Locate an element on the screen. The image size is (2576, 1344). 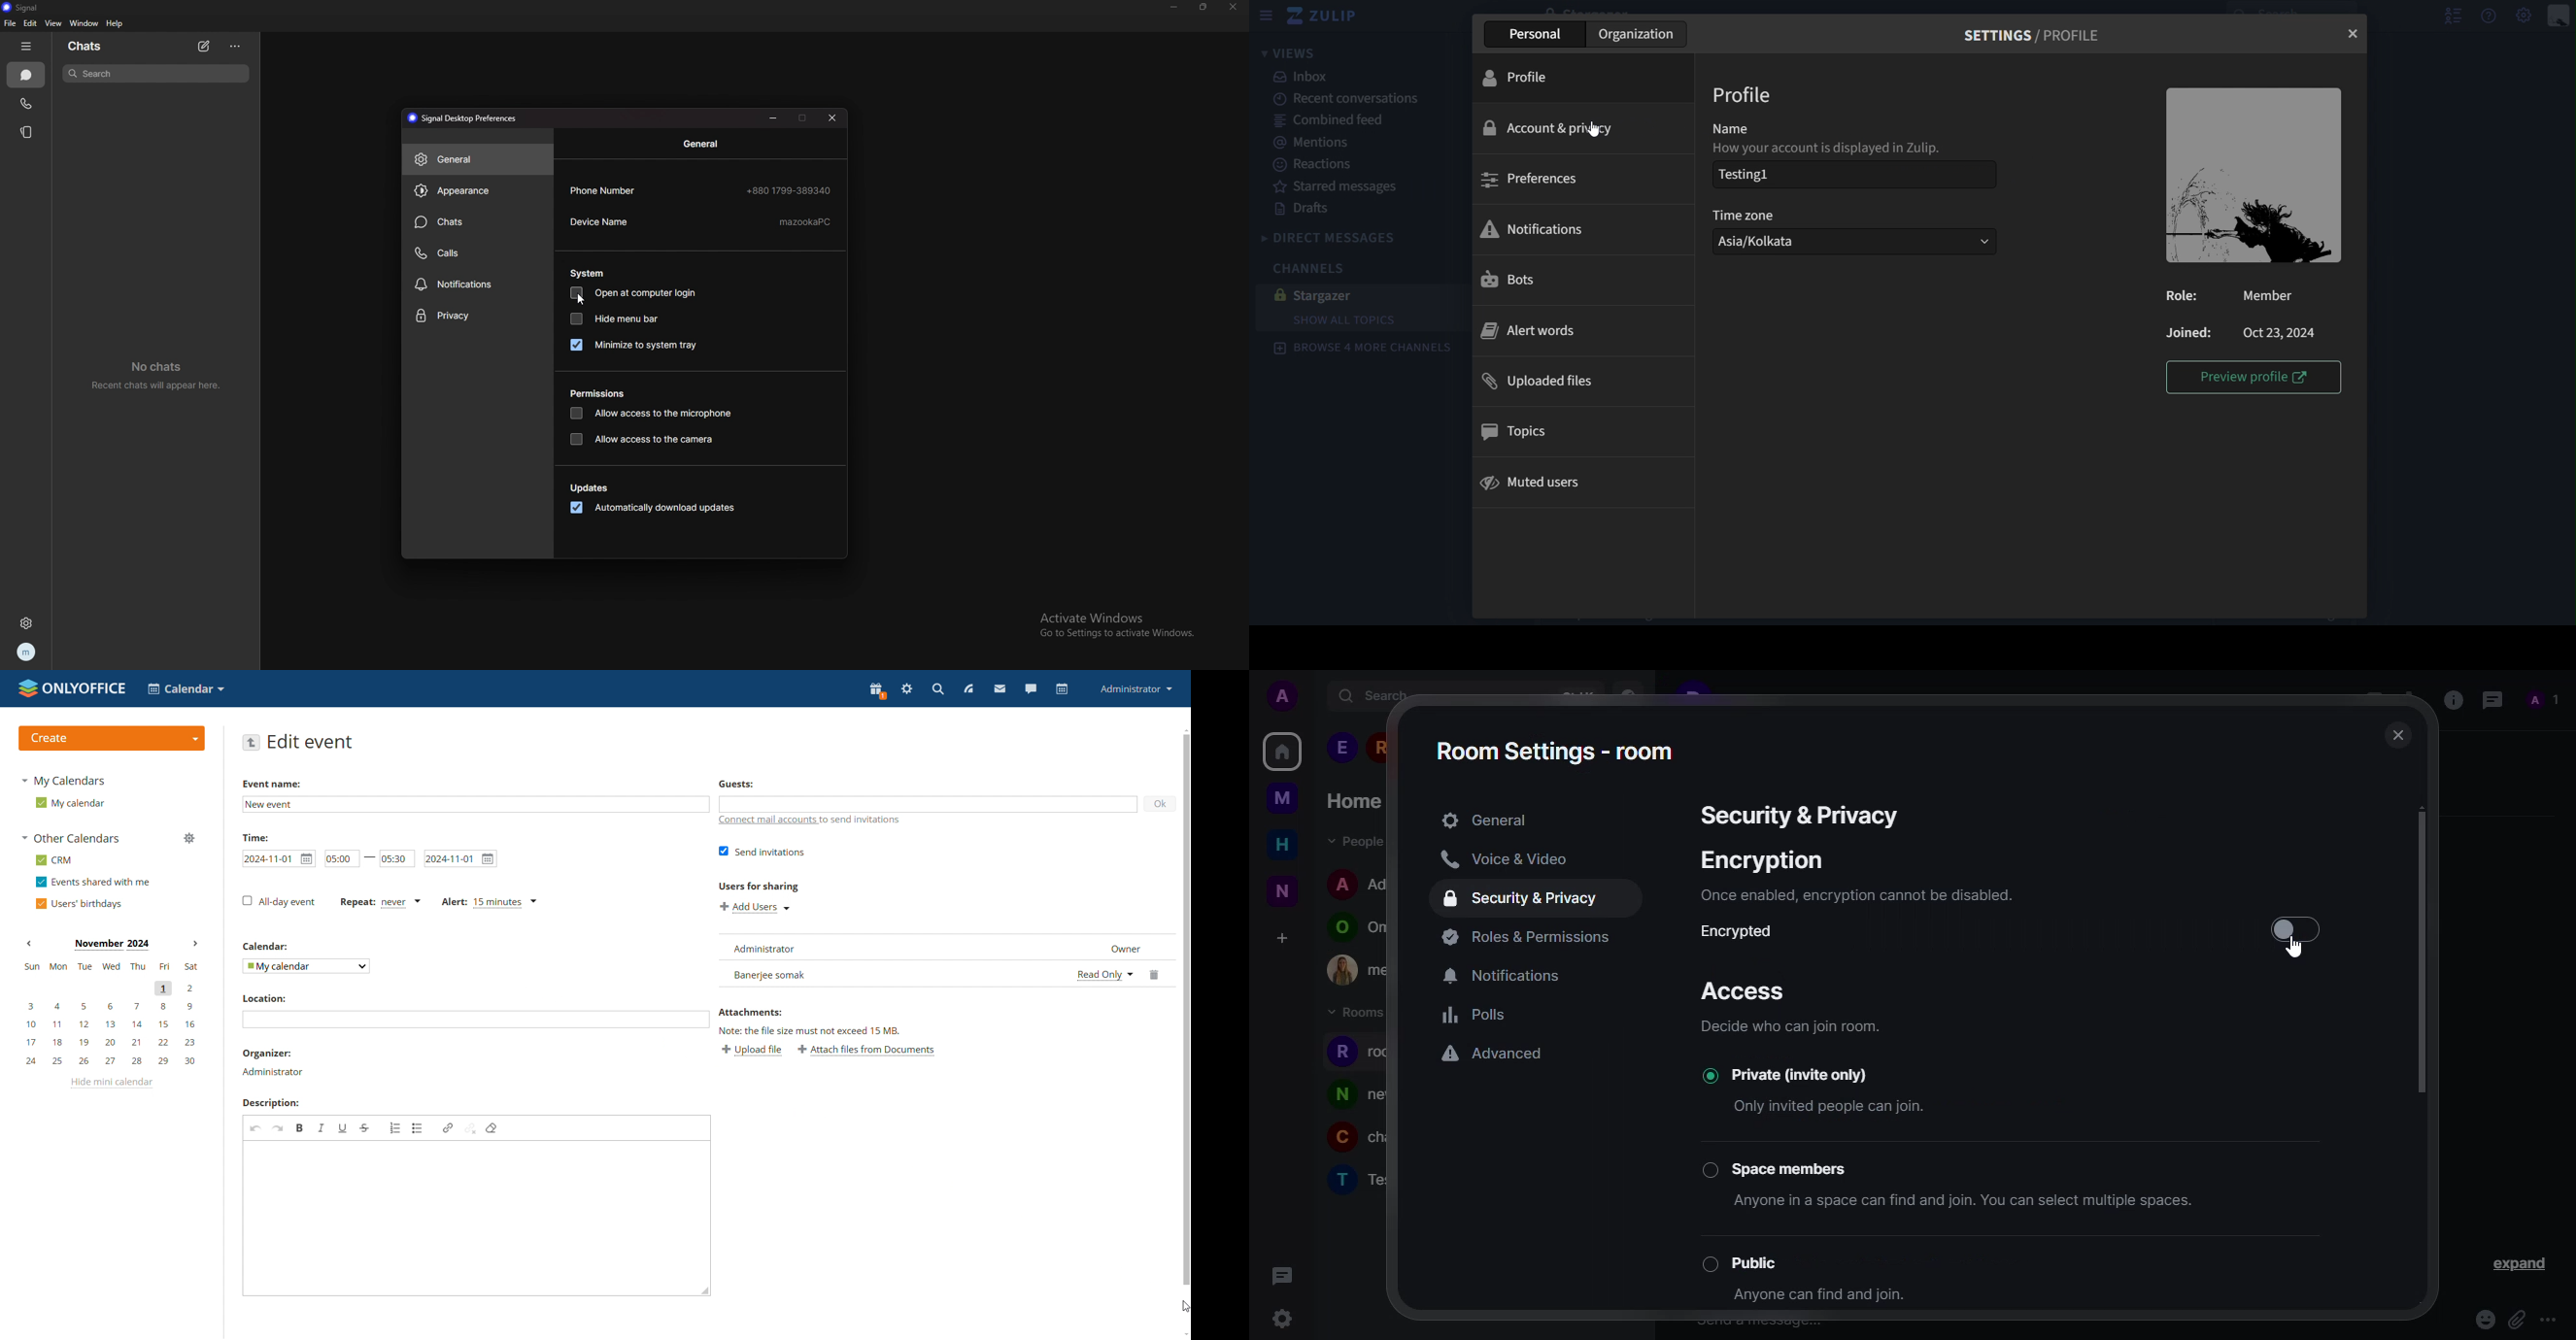
hide user list is located at coordinates (2452, 15).